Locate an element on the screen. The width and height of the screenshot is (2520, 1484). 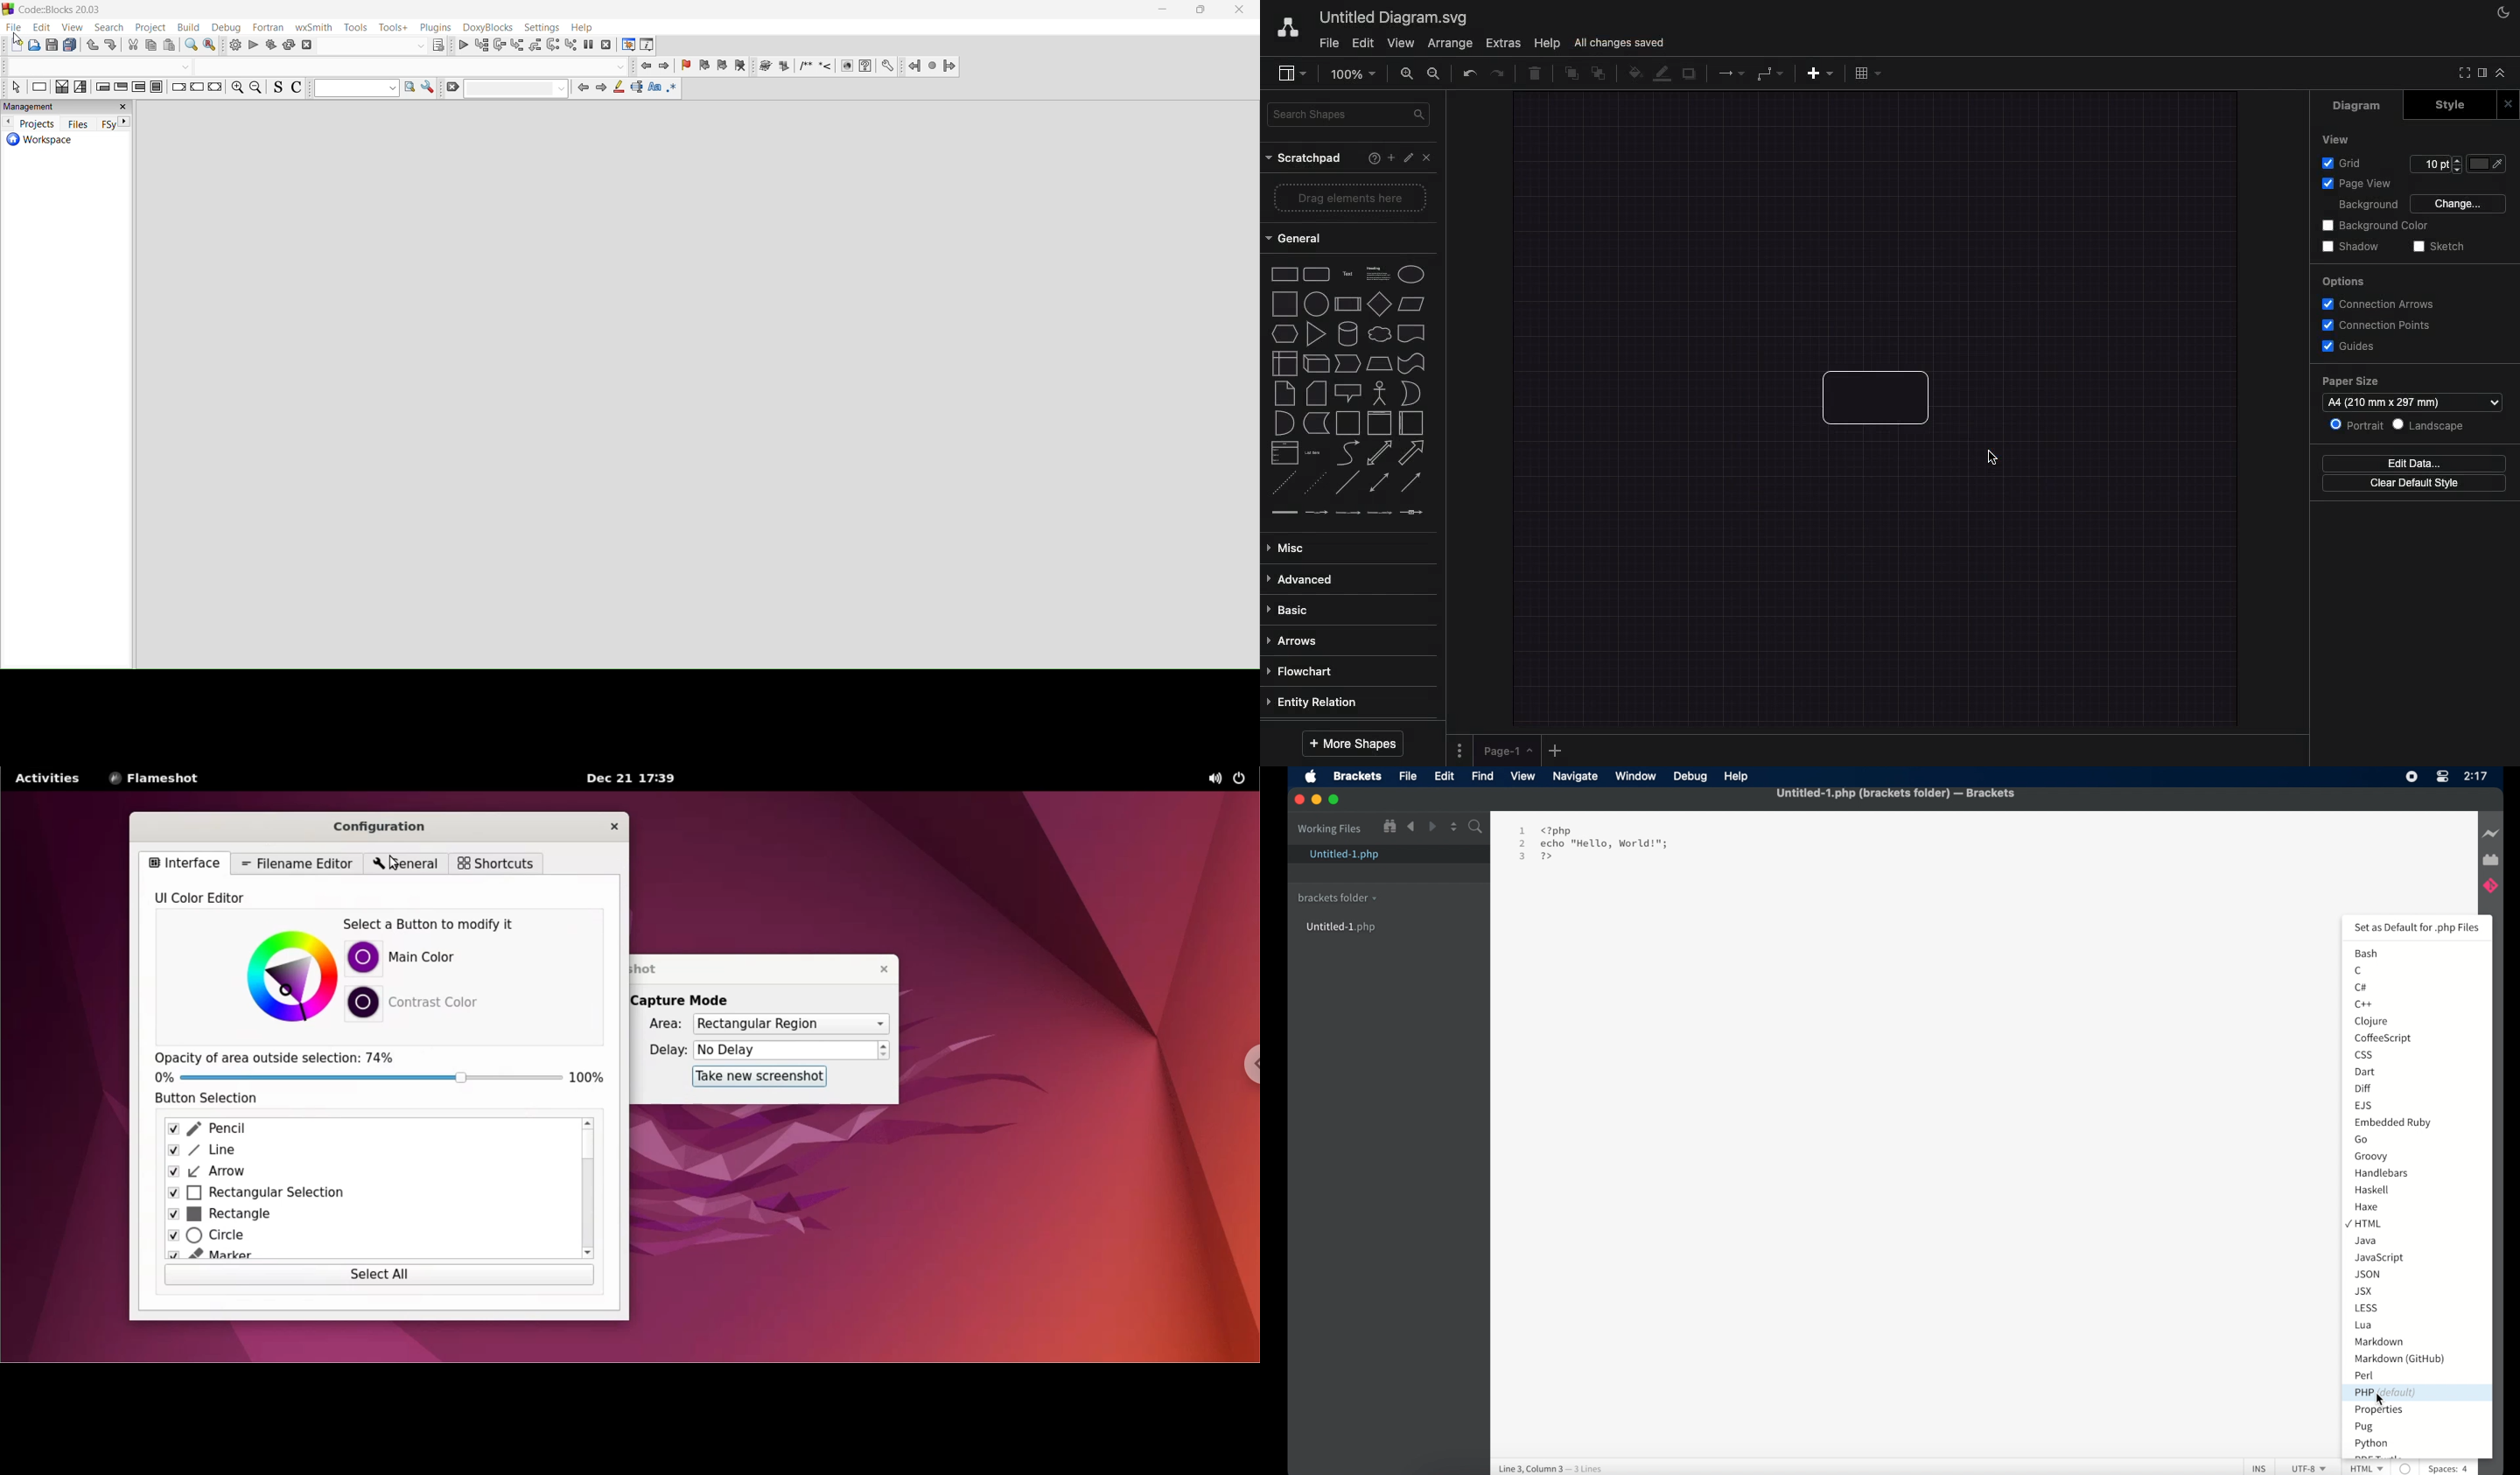
Landscape is located at coordinates (2436, 424).